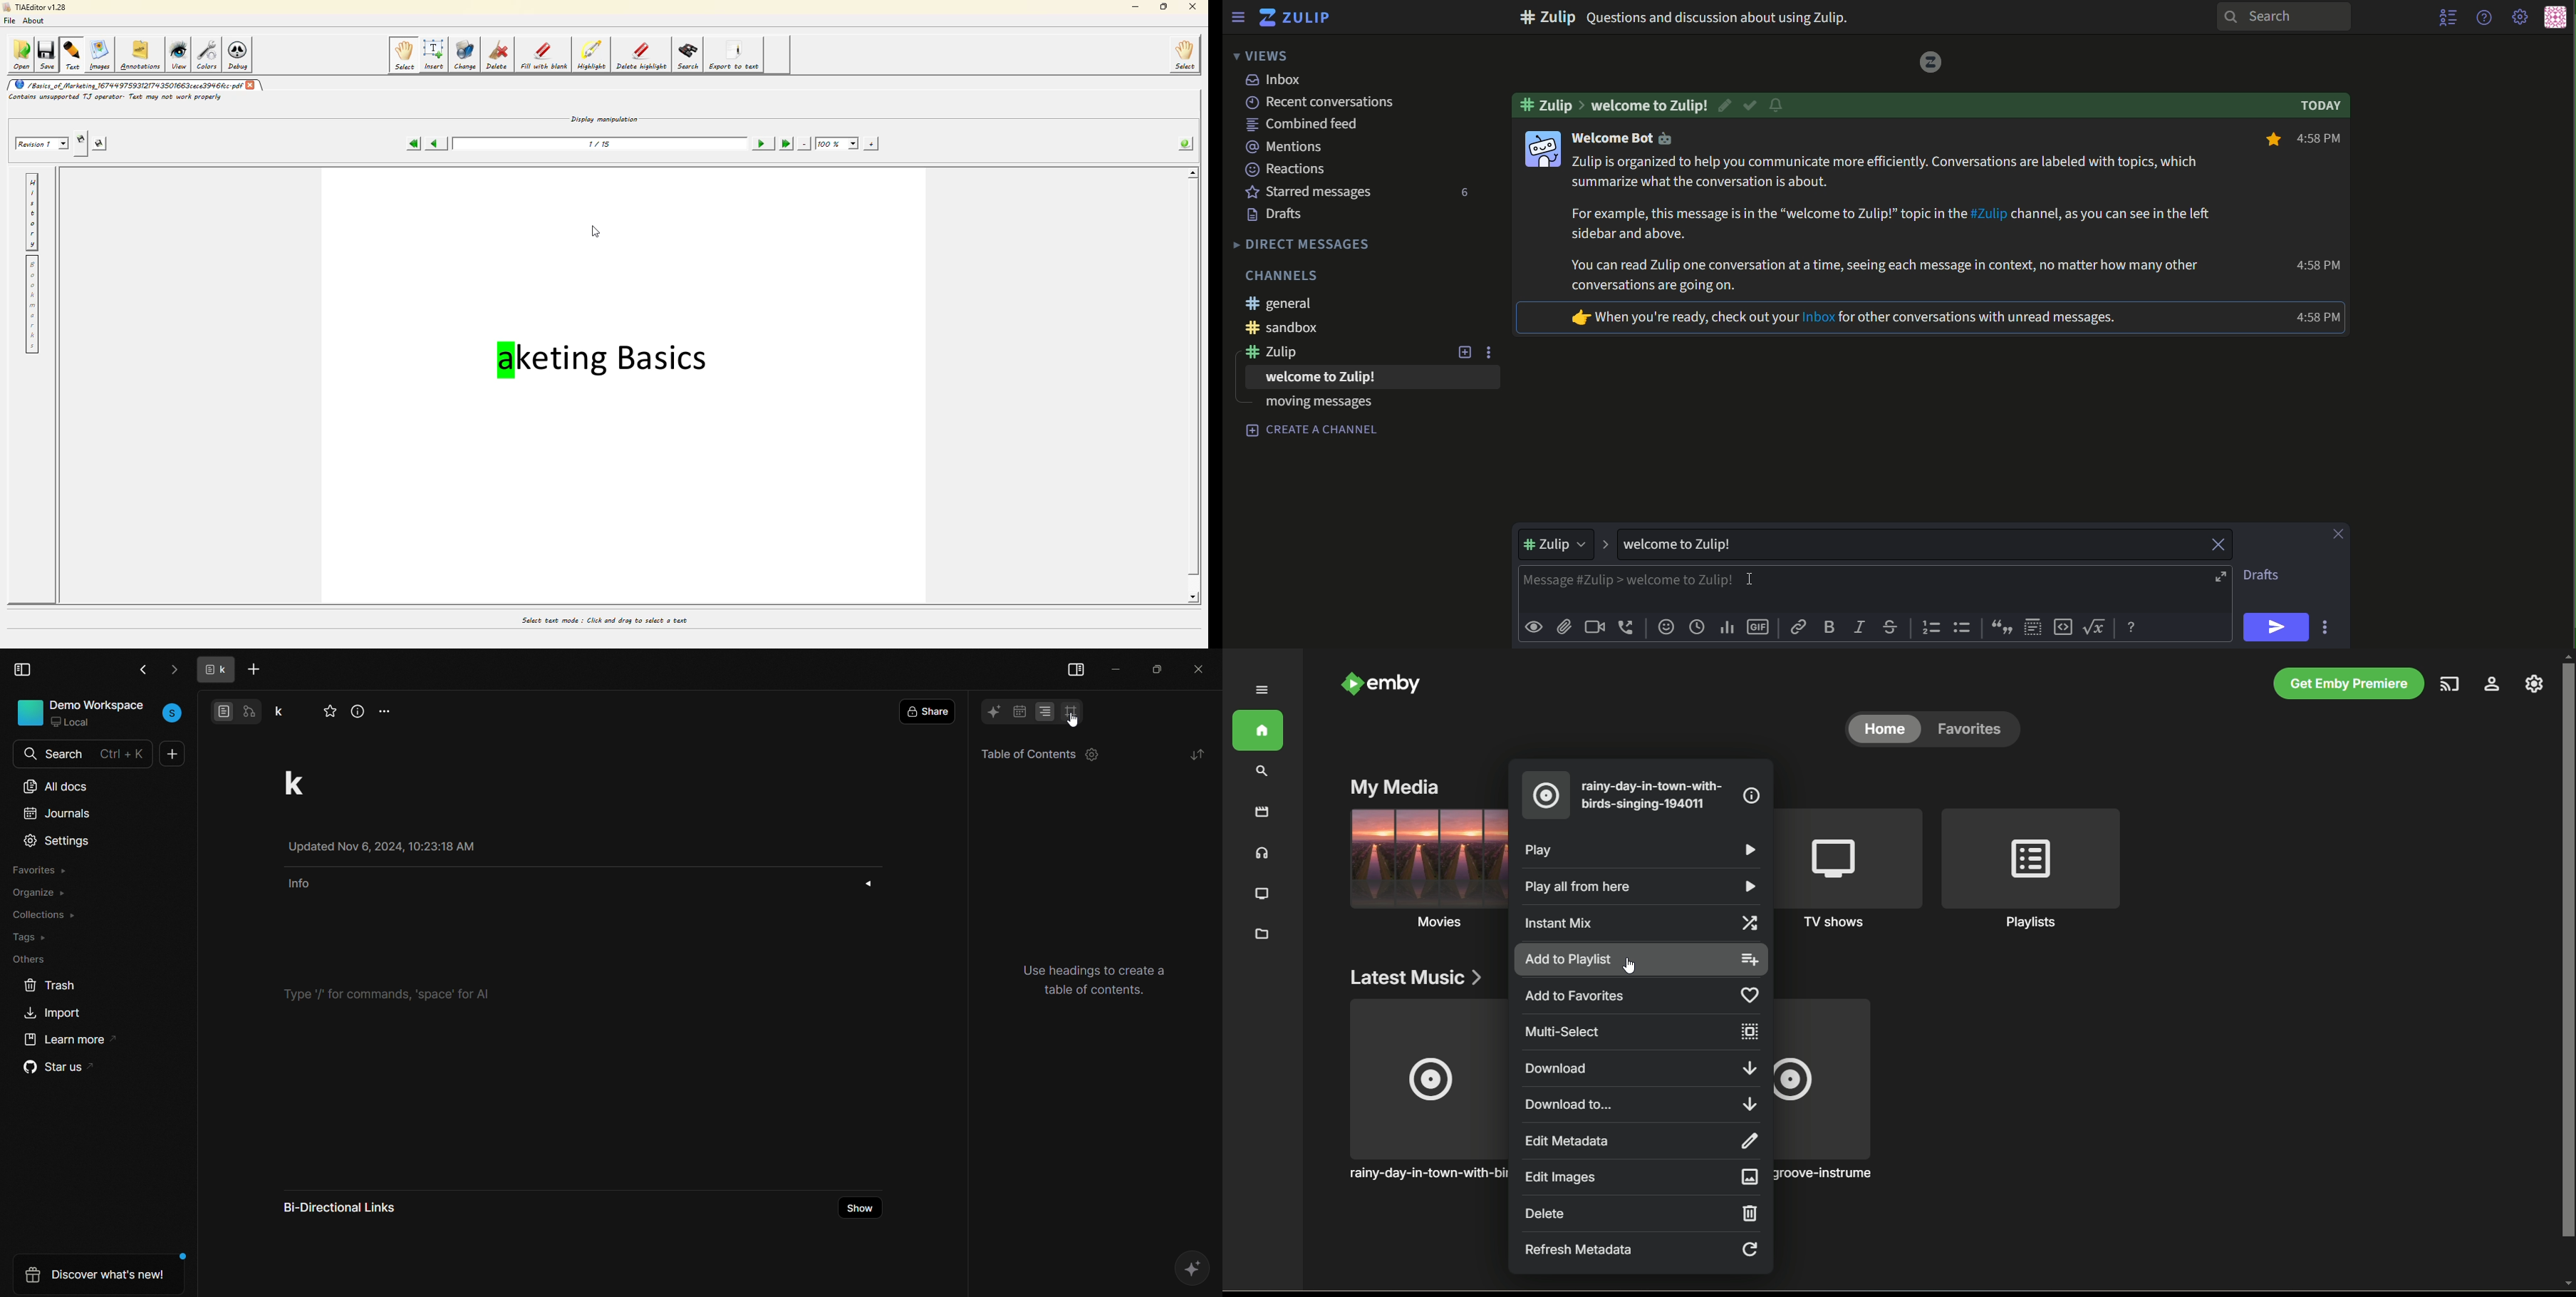  What do you see at coordinates (66, 1043) in the screenshot?
I see `learn more` at bounding box center [66, 1043].